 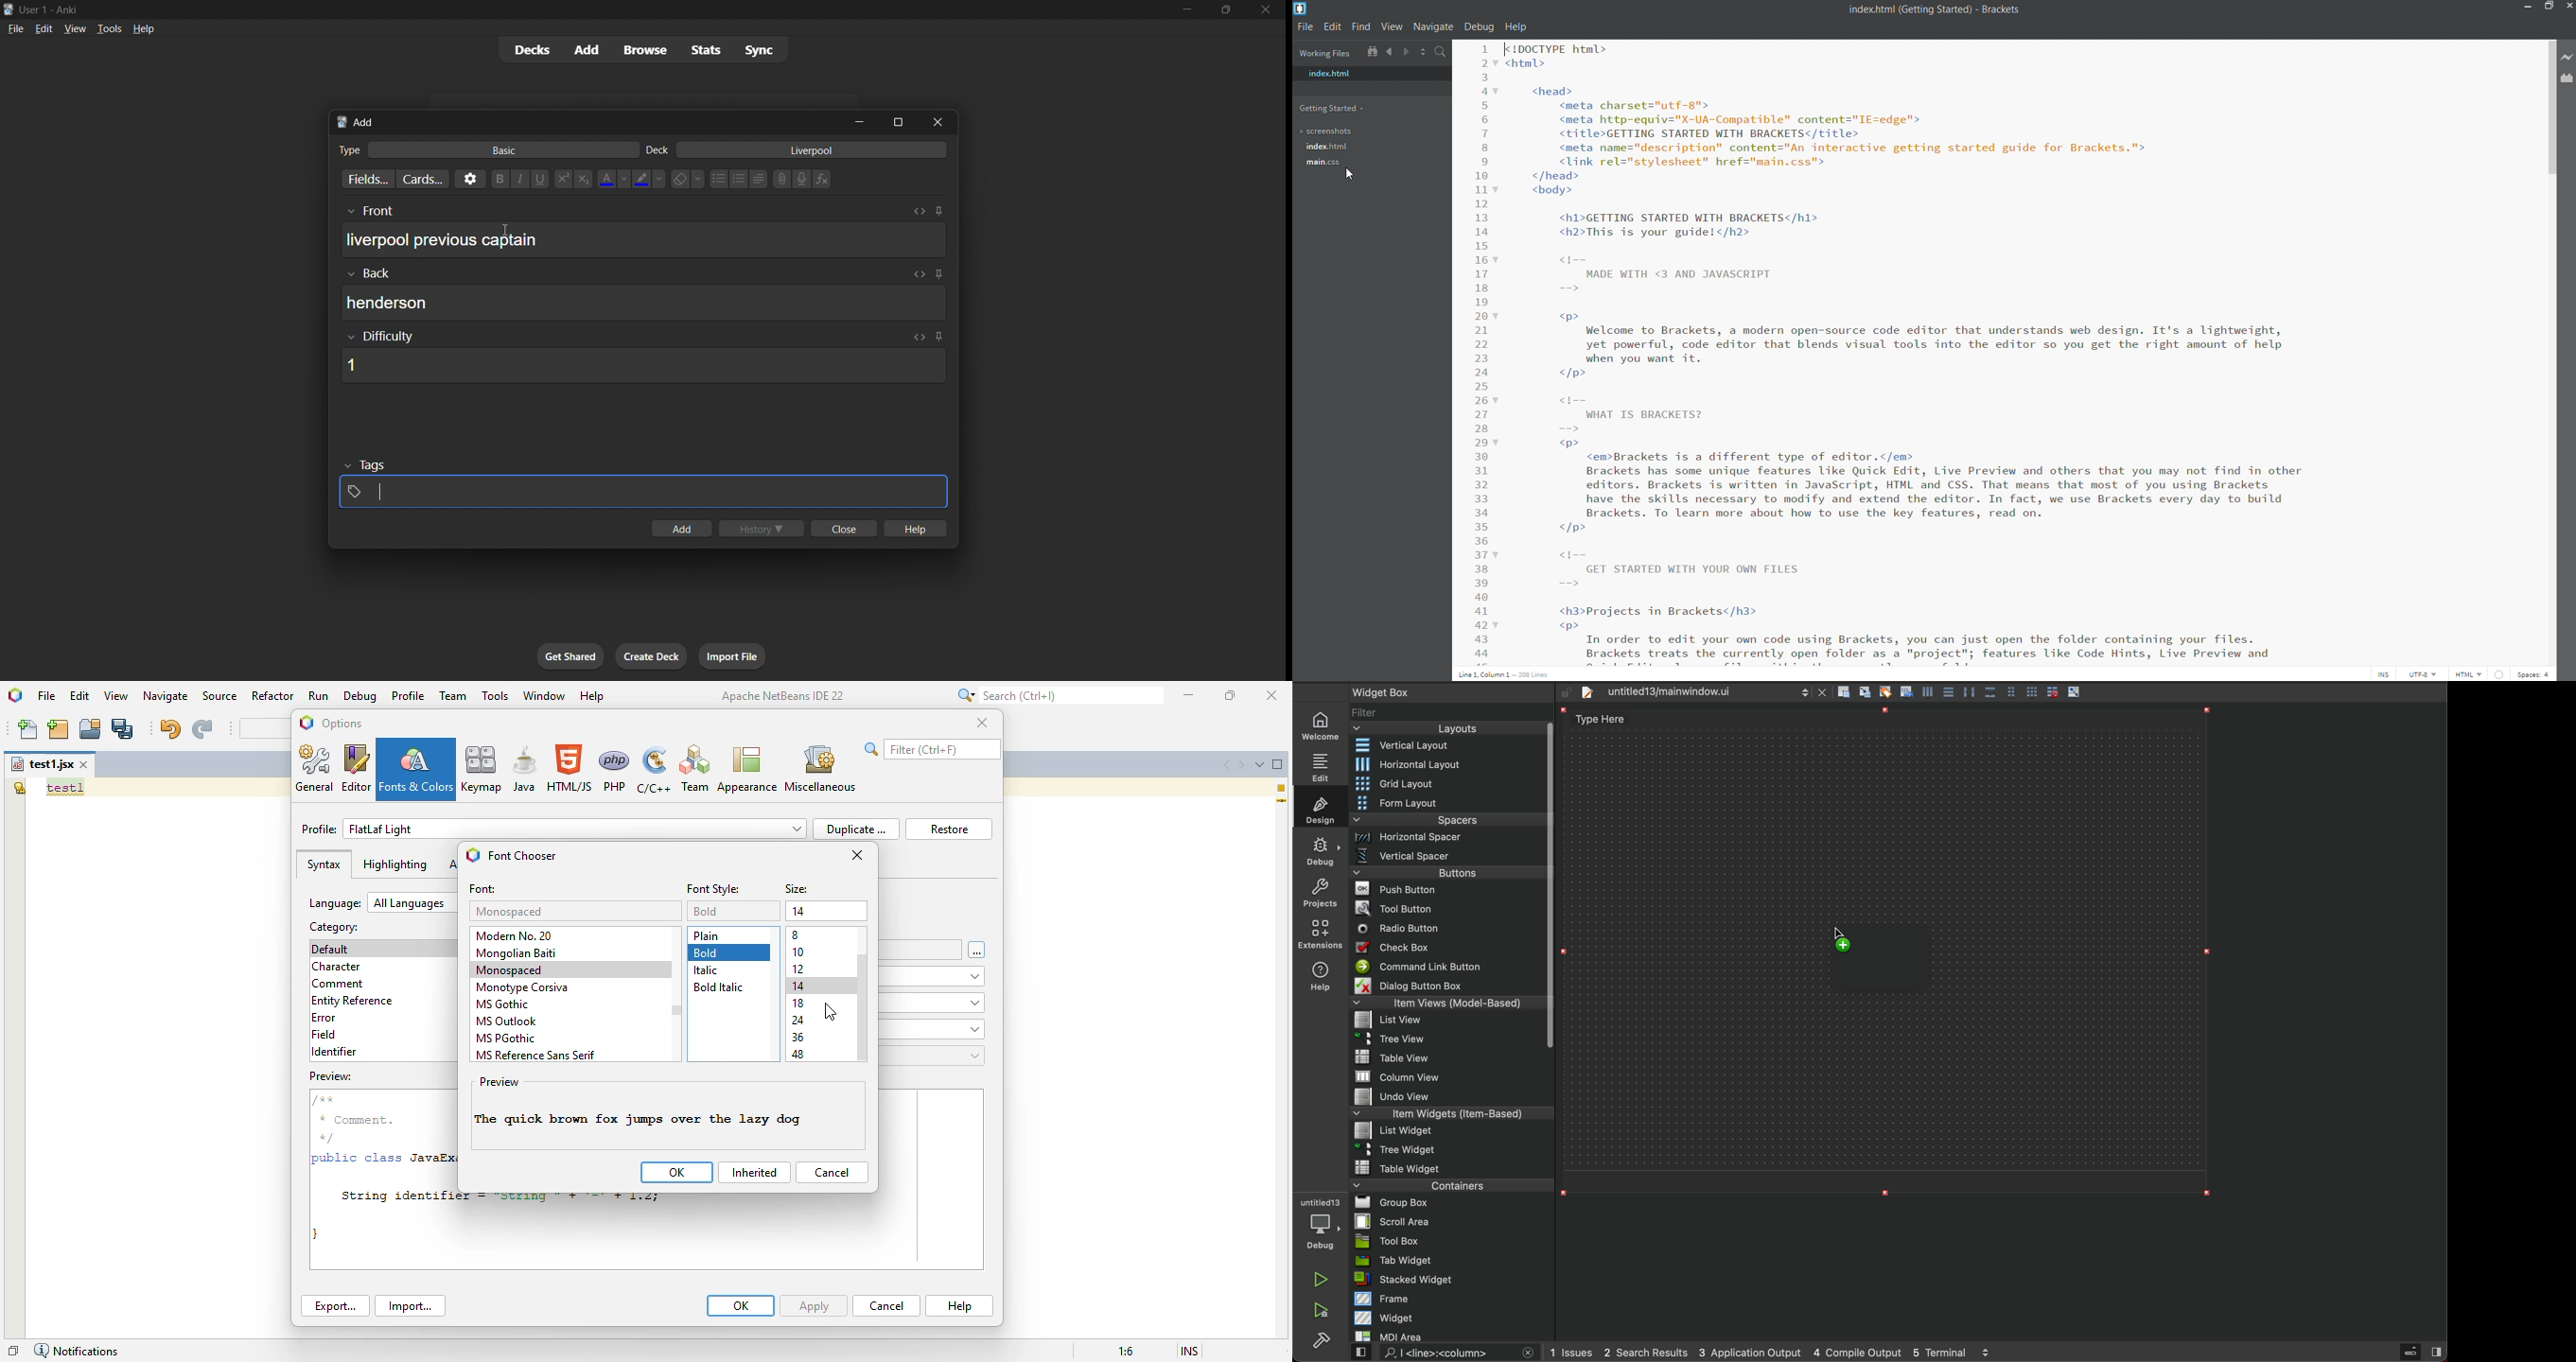 I want to click on team, so click(x=454, y=695).